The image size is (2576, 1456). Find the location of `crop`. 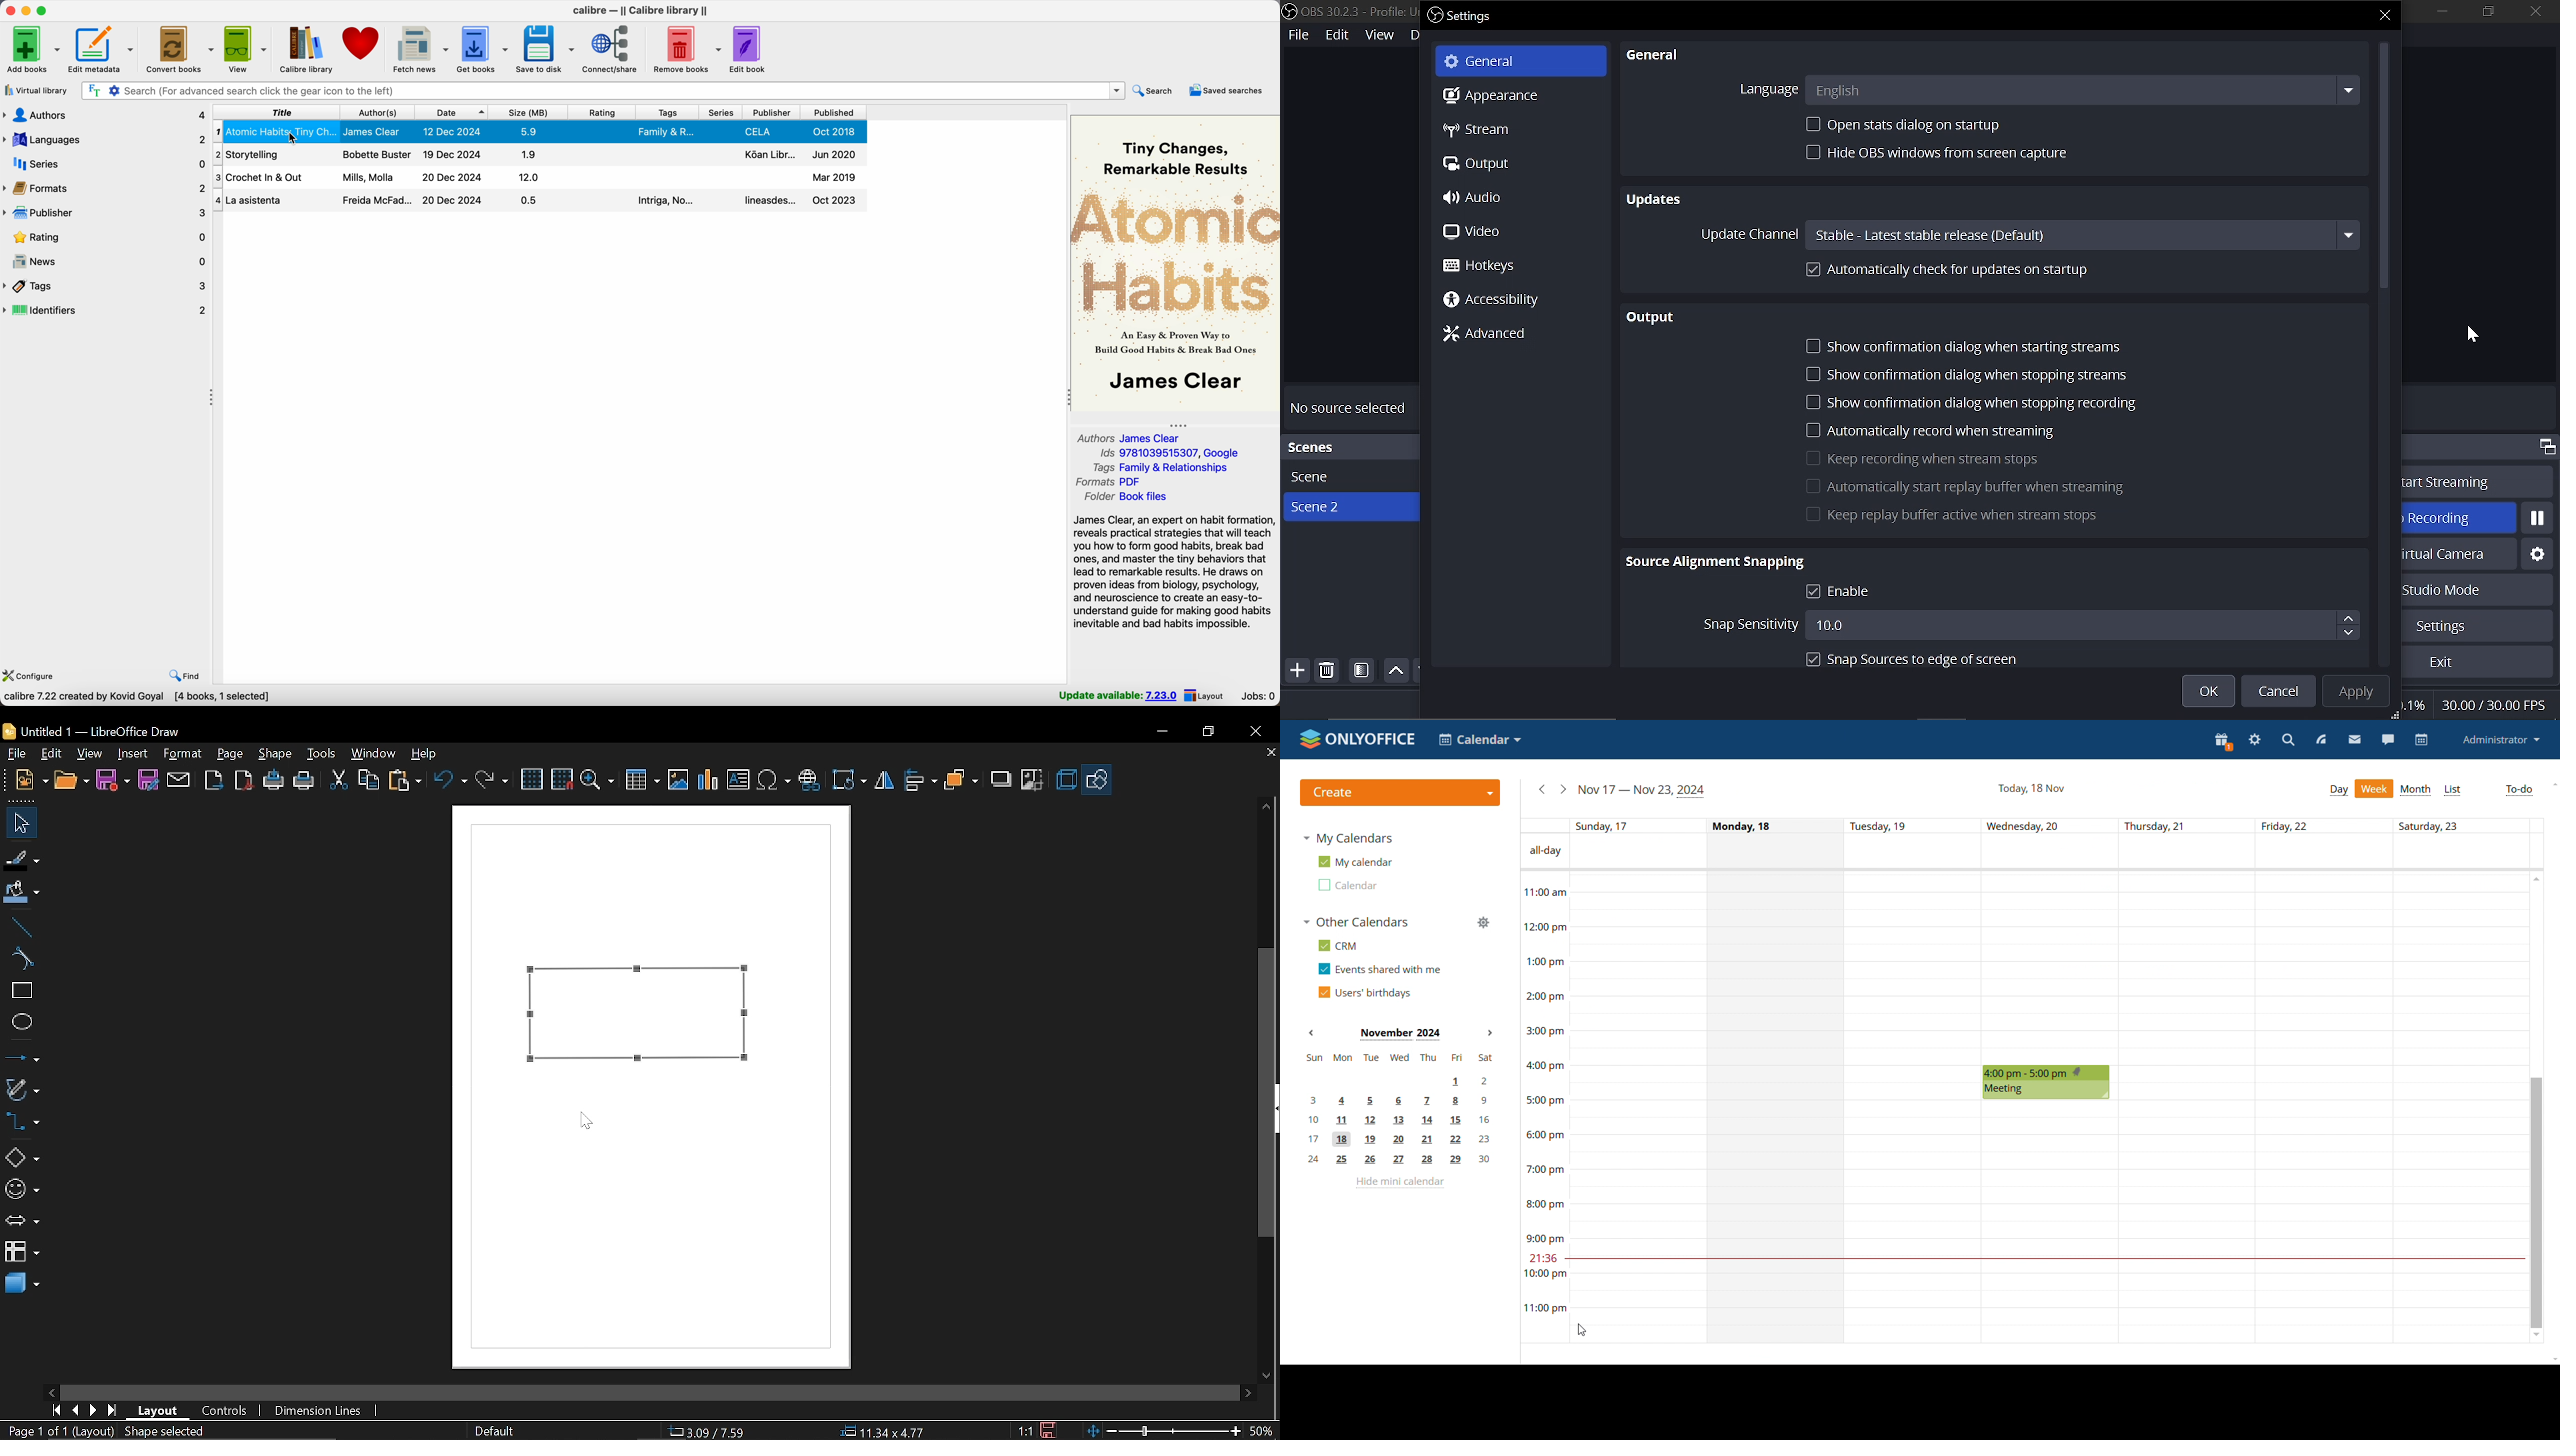

crop is located at coordinates (1033, 779).